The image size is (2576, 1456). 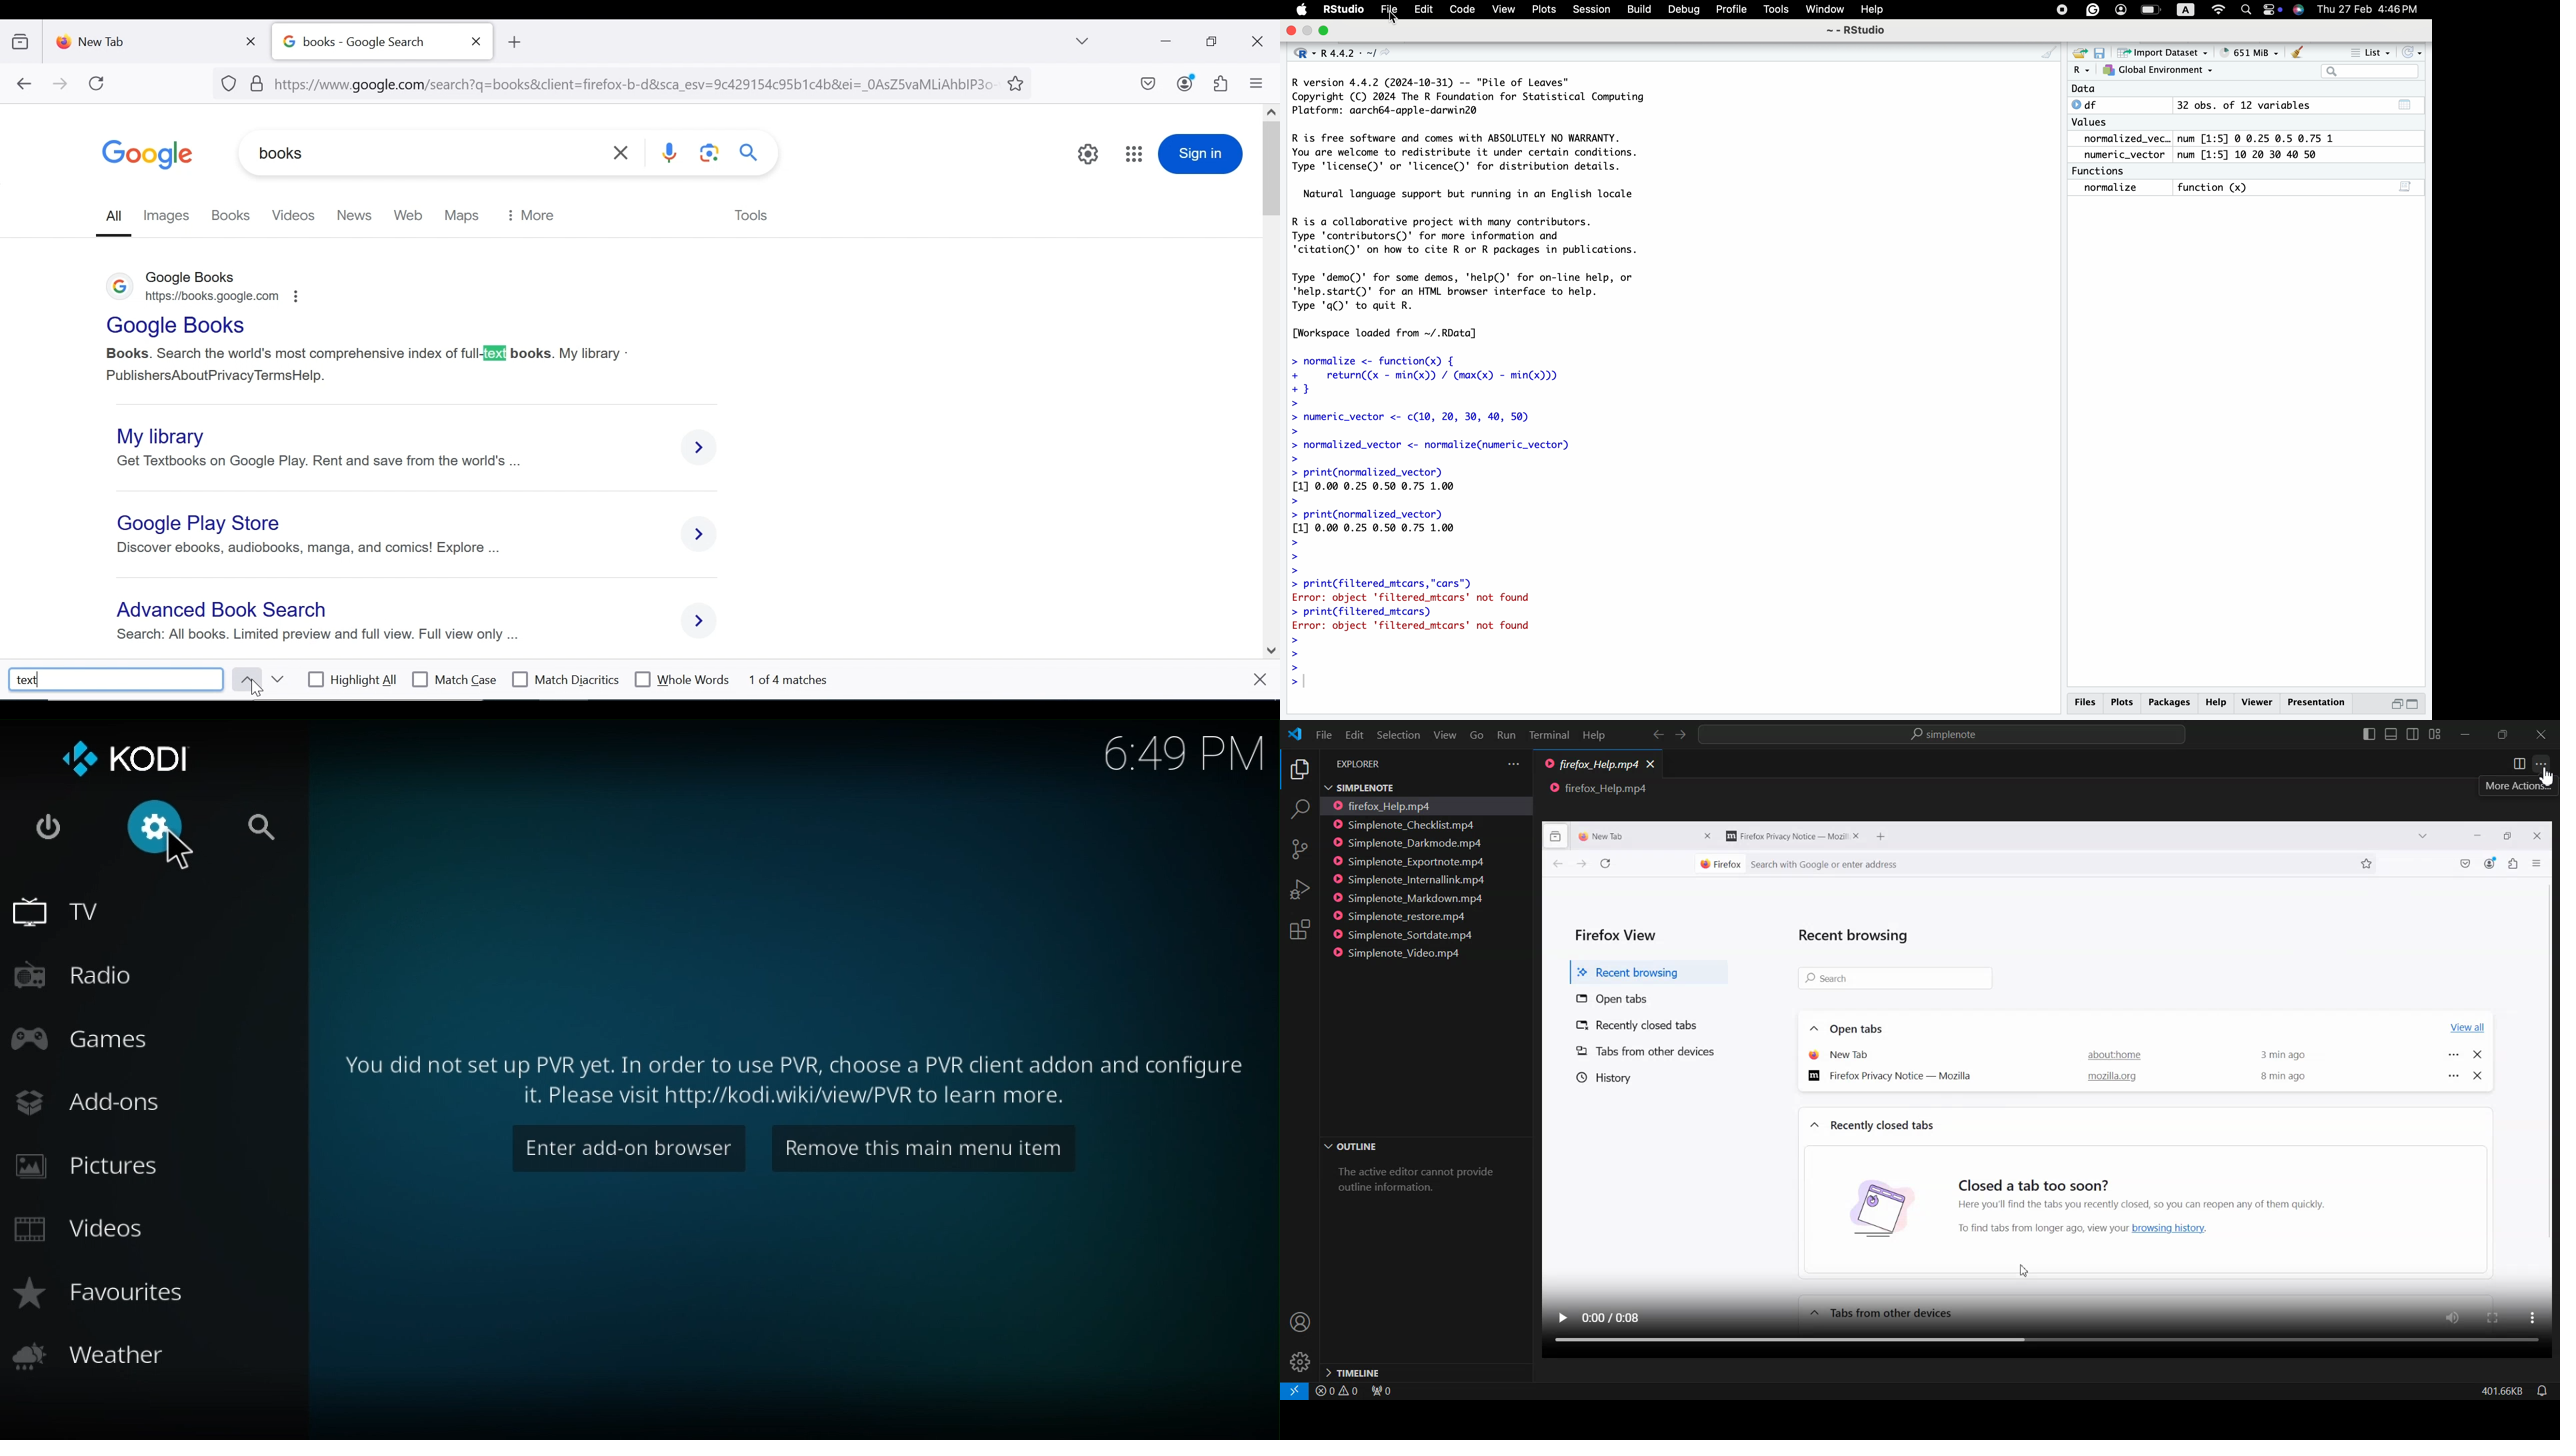 What do you see at coordinates (1728, 9) in the screenshot?
I see `Profile` at bounding box center [1728, 9].